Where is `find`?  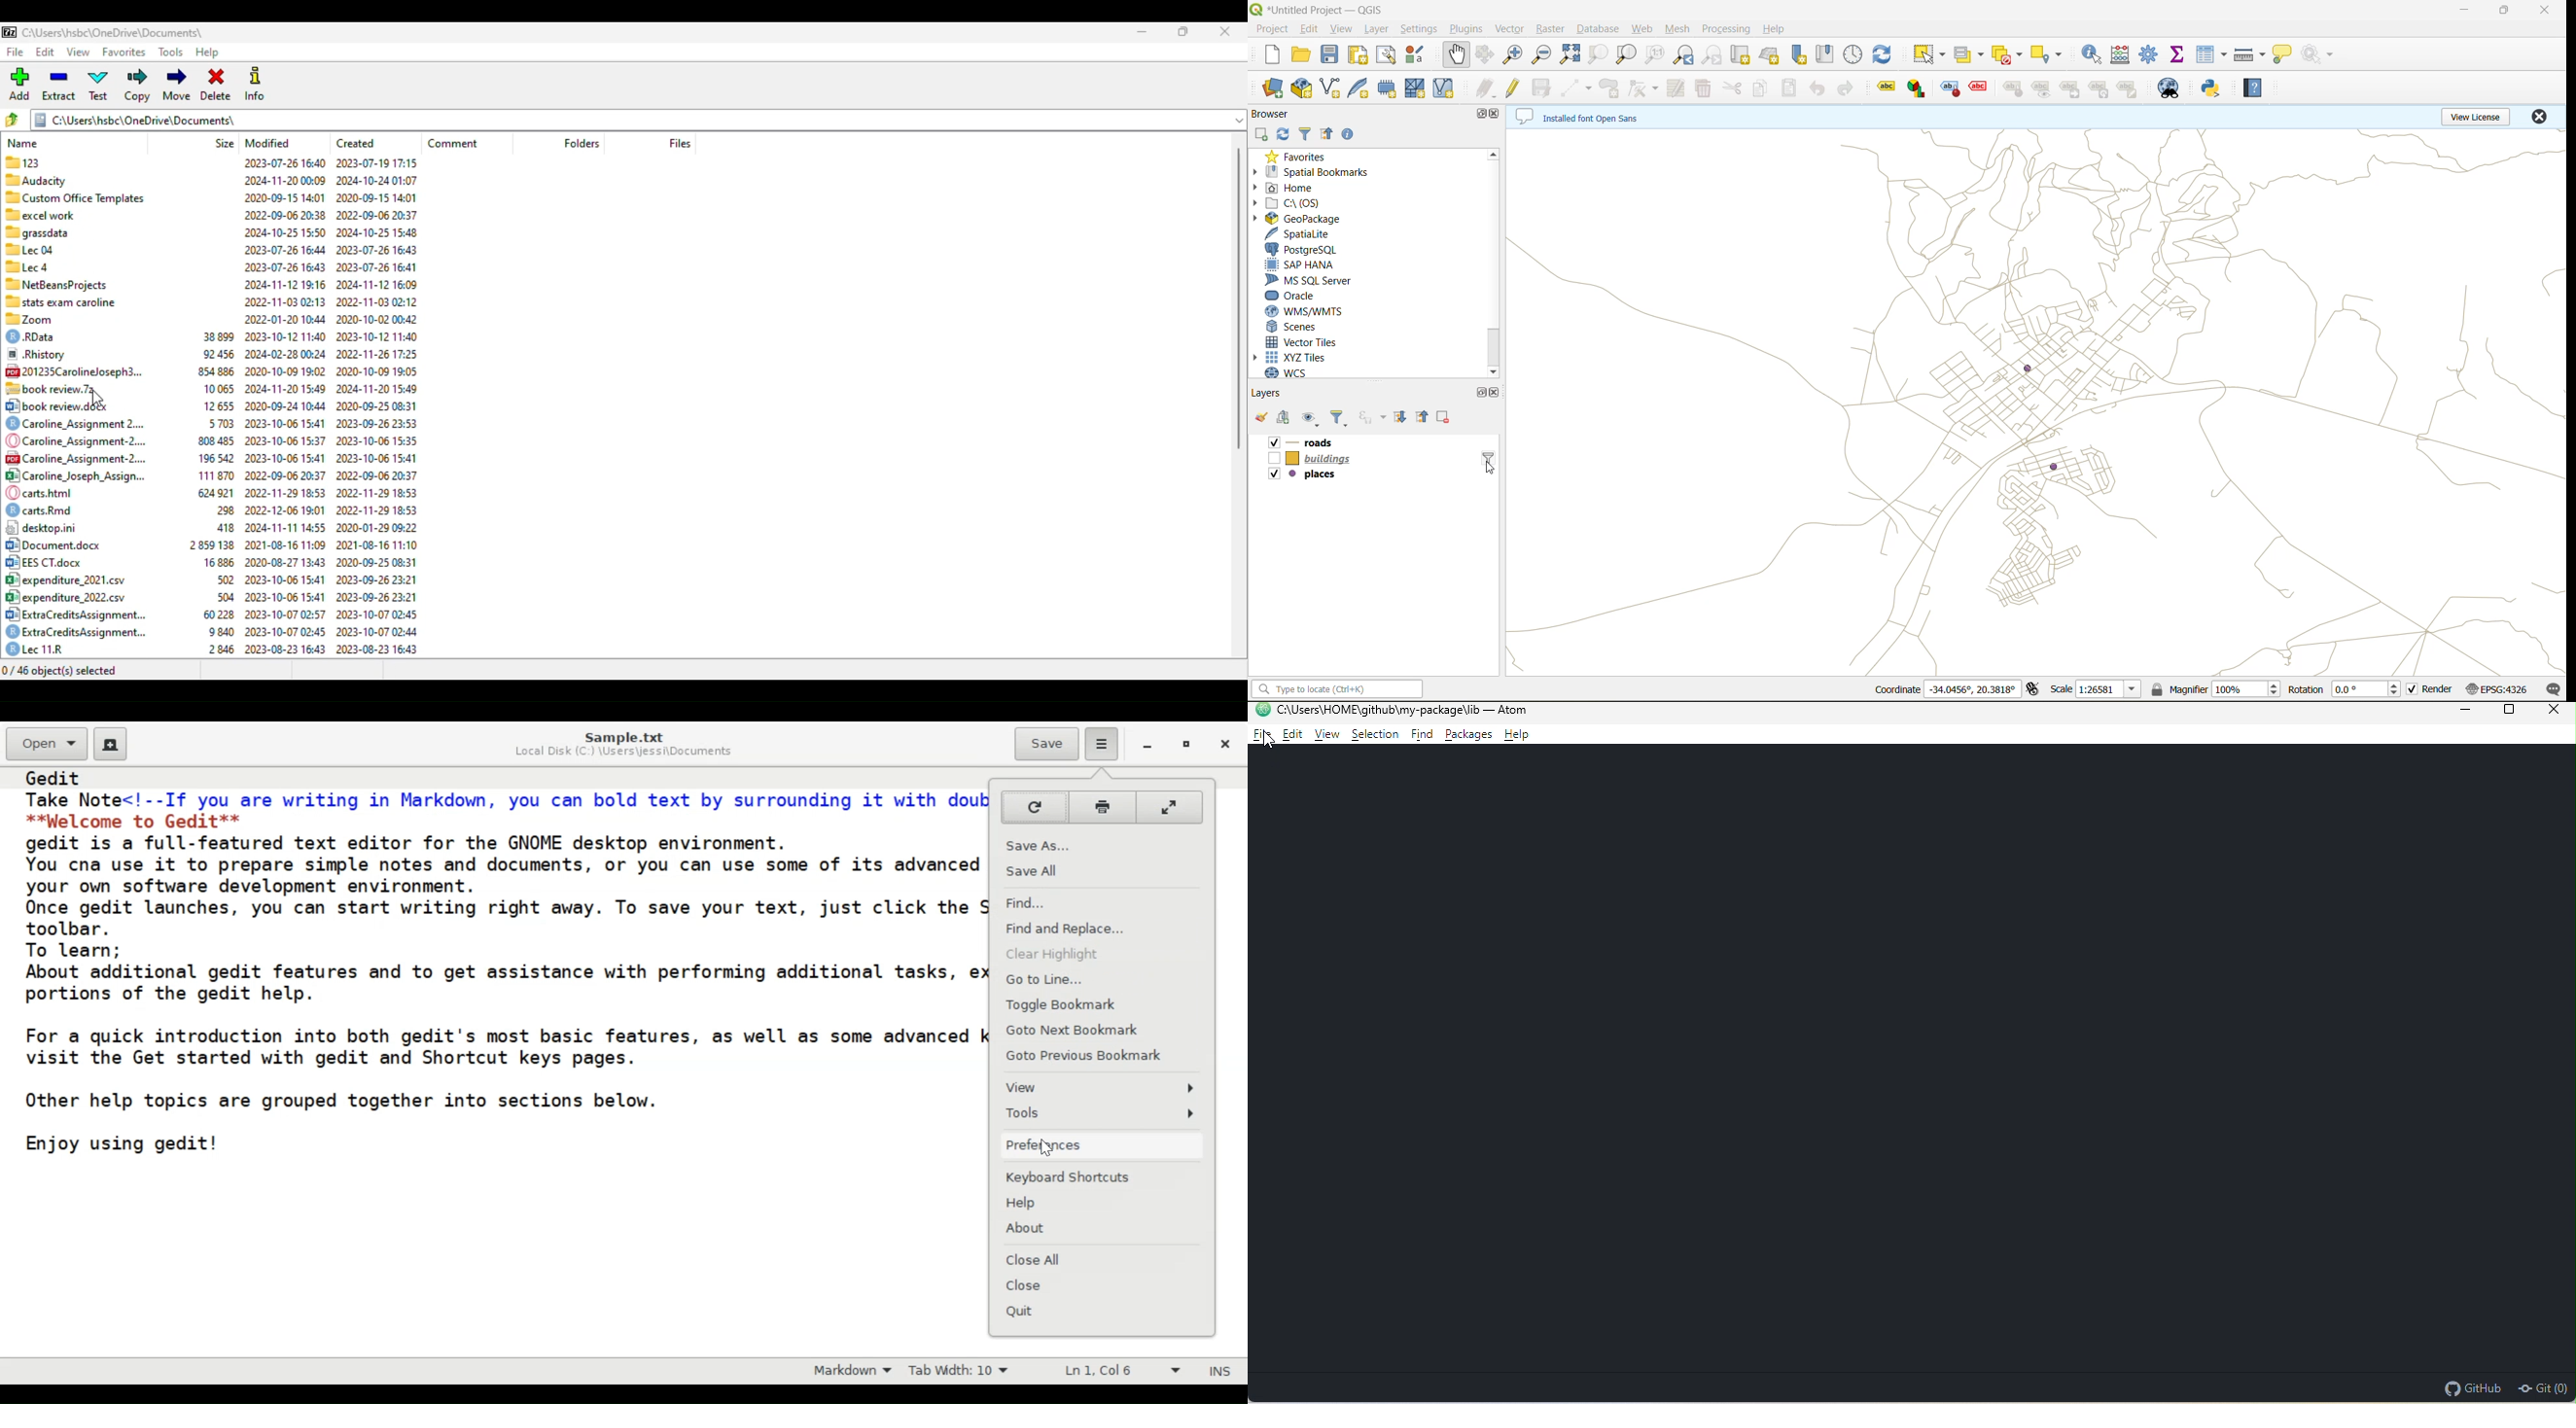 find is located at coordinates (1420, 736).